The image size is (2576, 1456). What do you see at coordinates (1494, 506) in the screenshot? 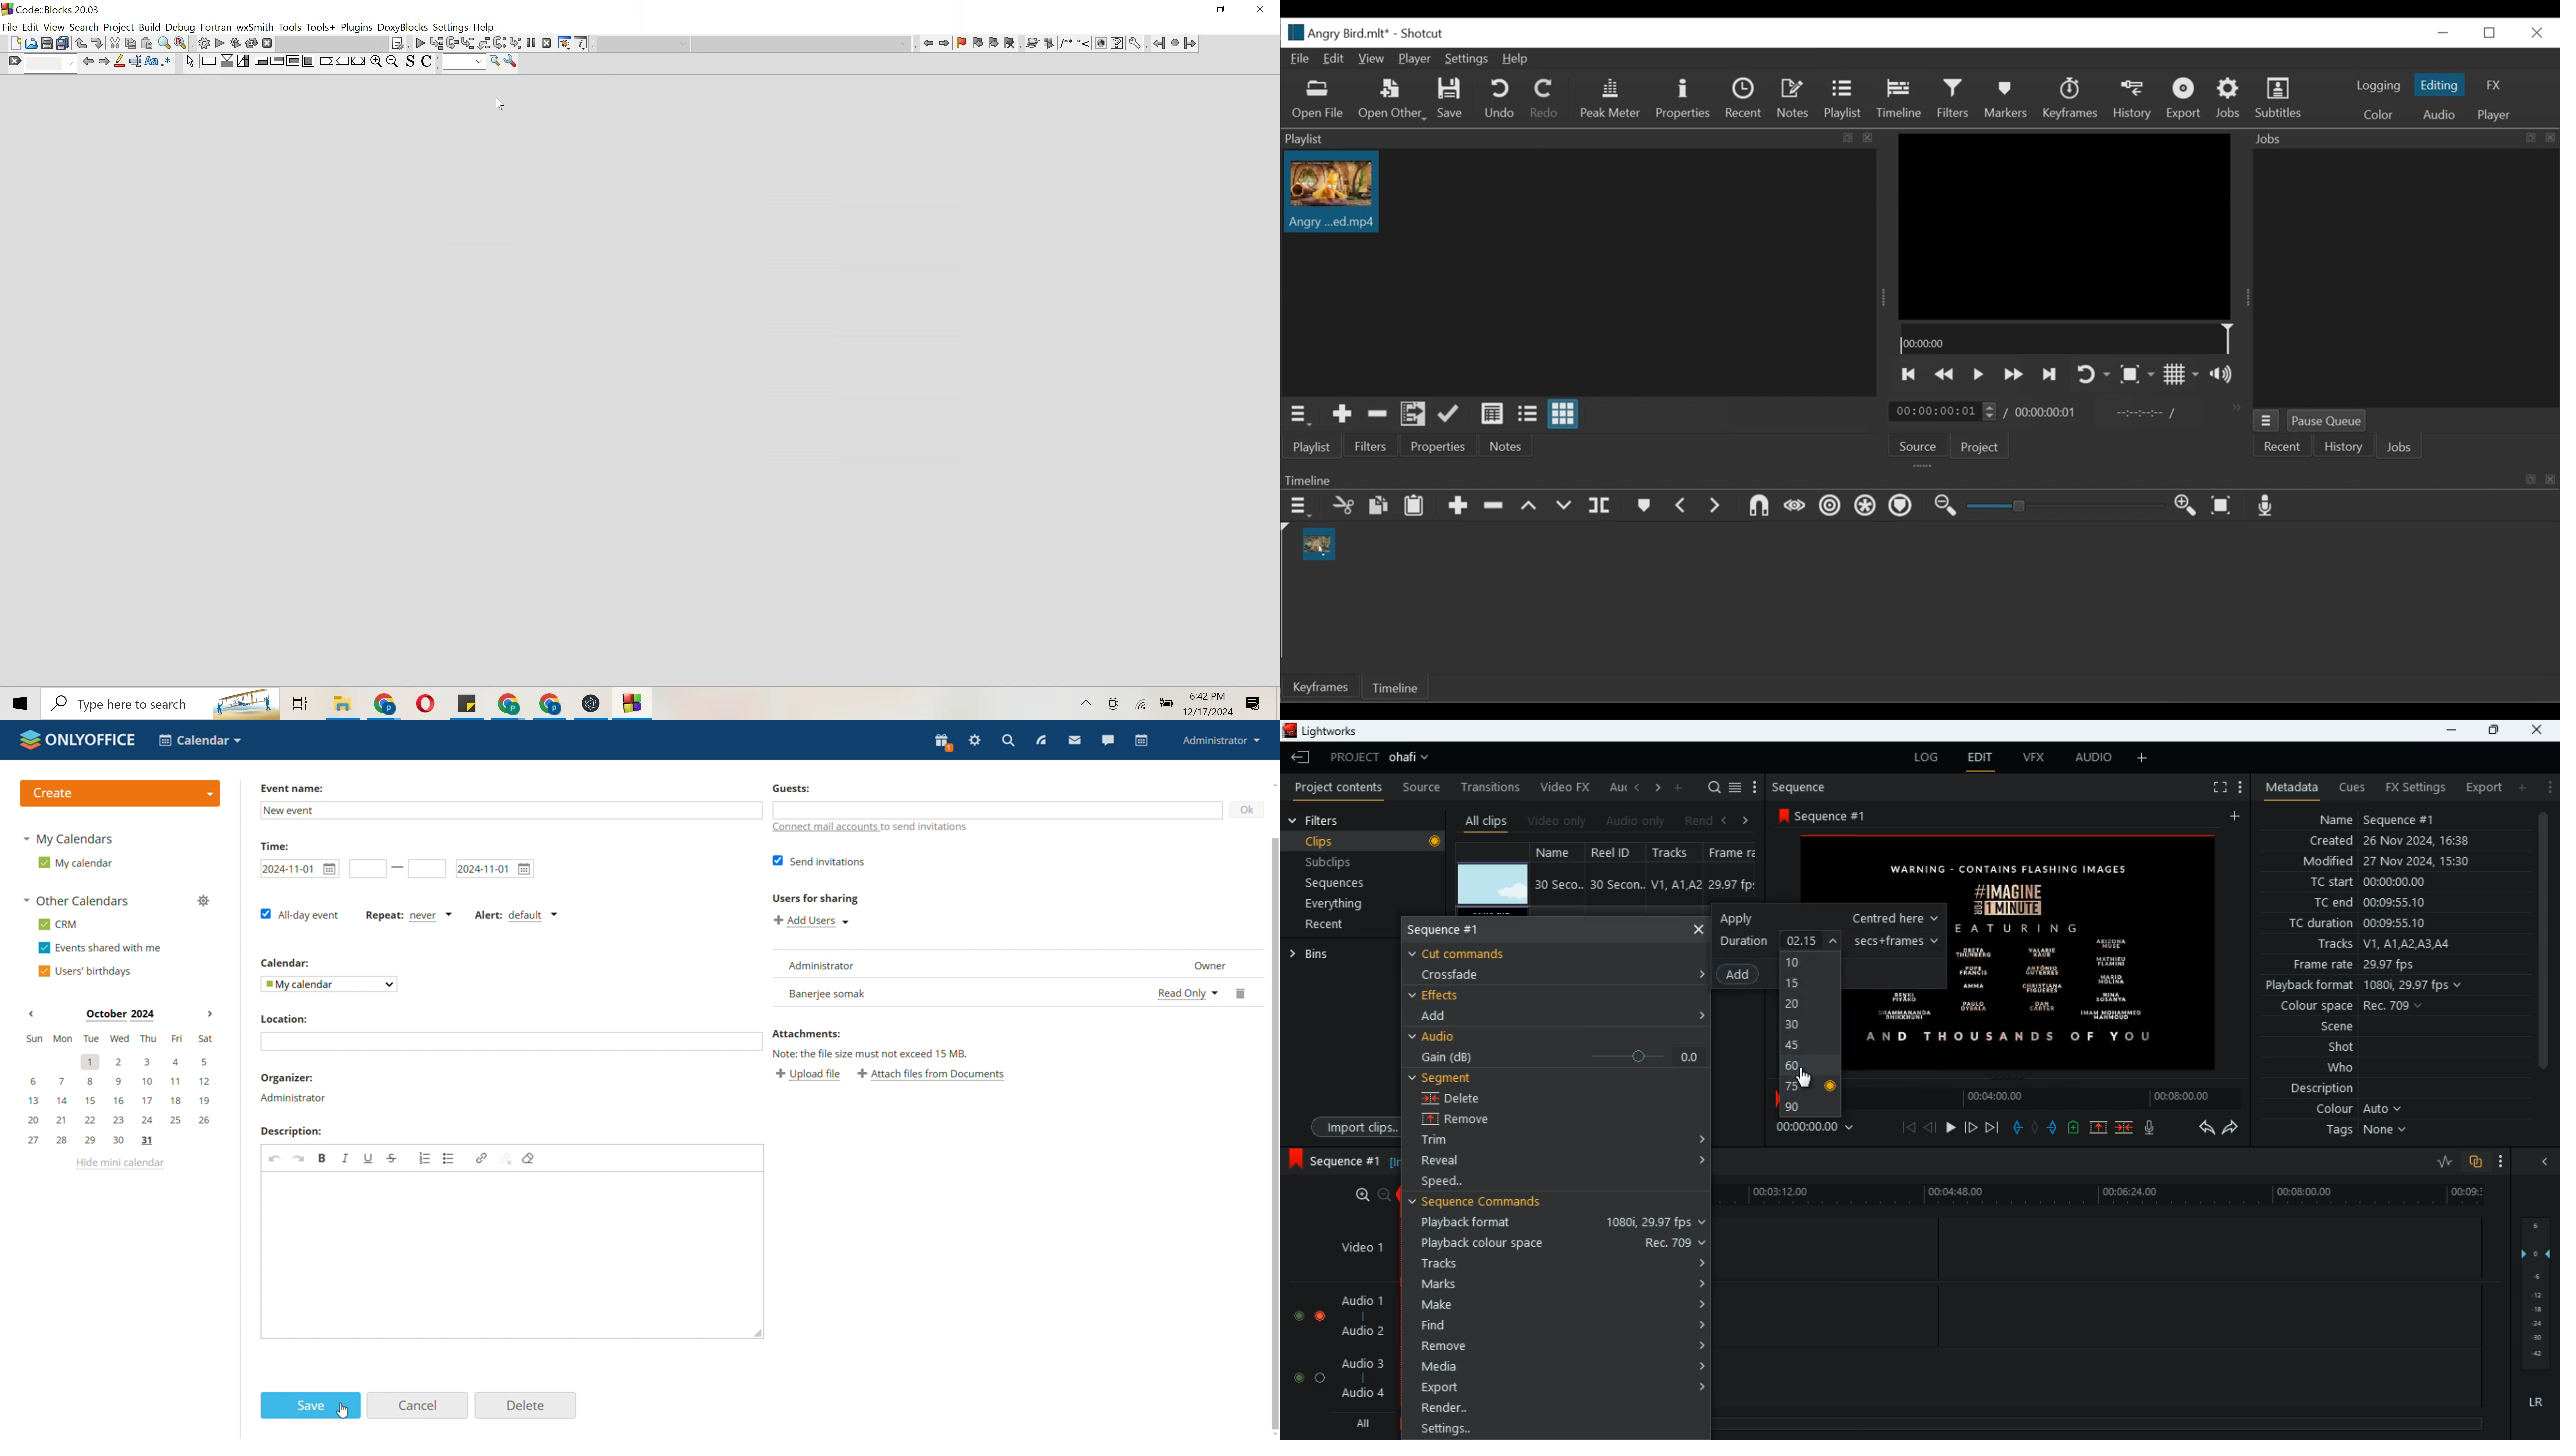
I see `Ripple Delete` at bounding box center [1494, 506].